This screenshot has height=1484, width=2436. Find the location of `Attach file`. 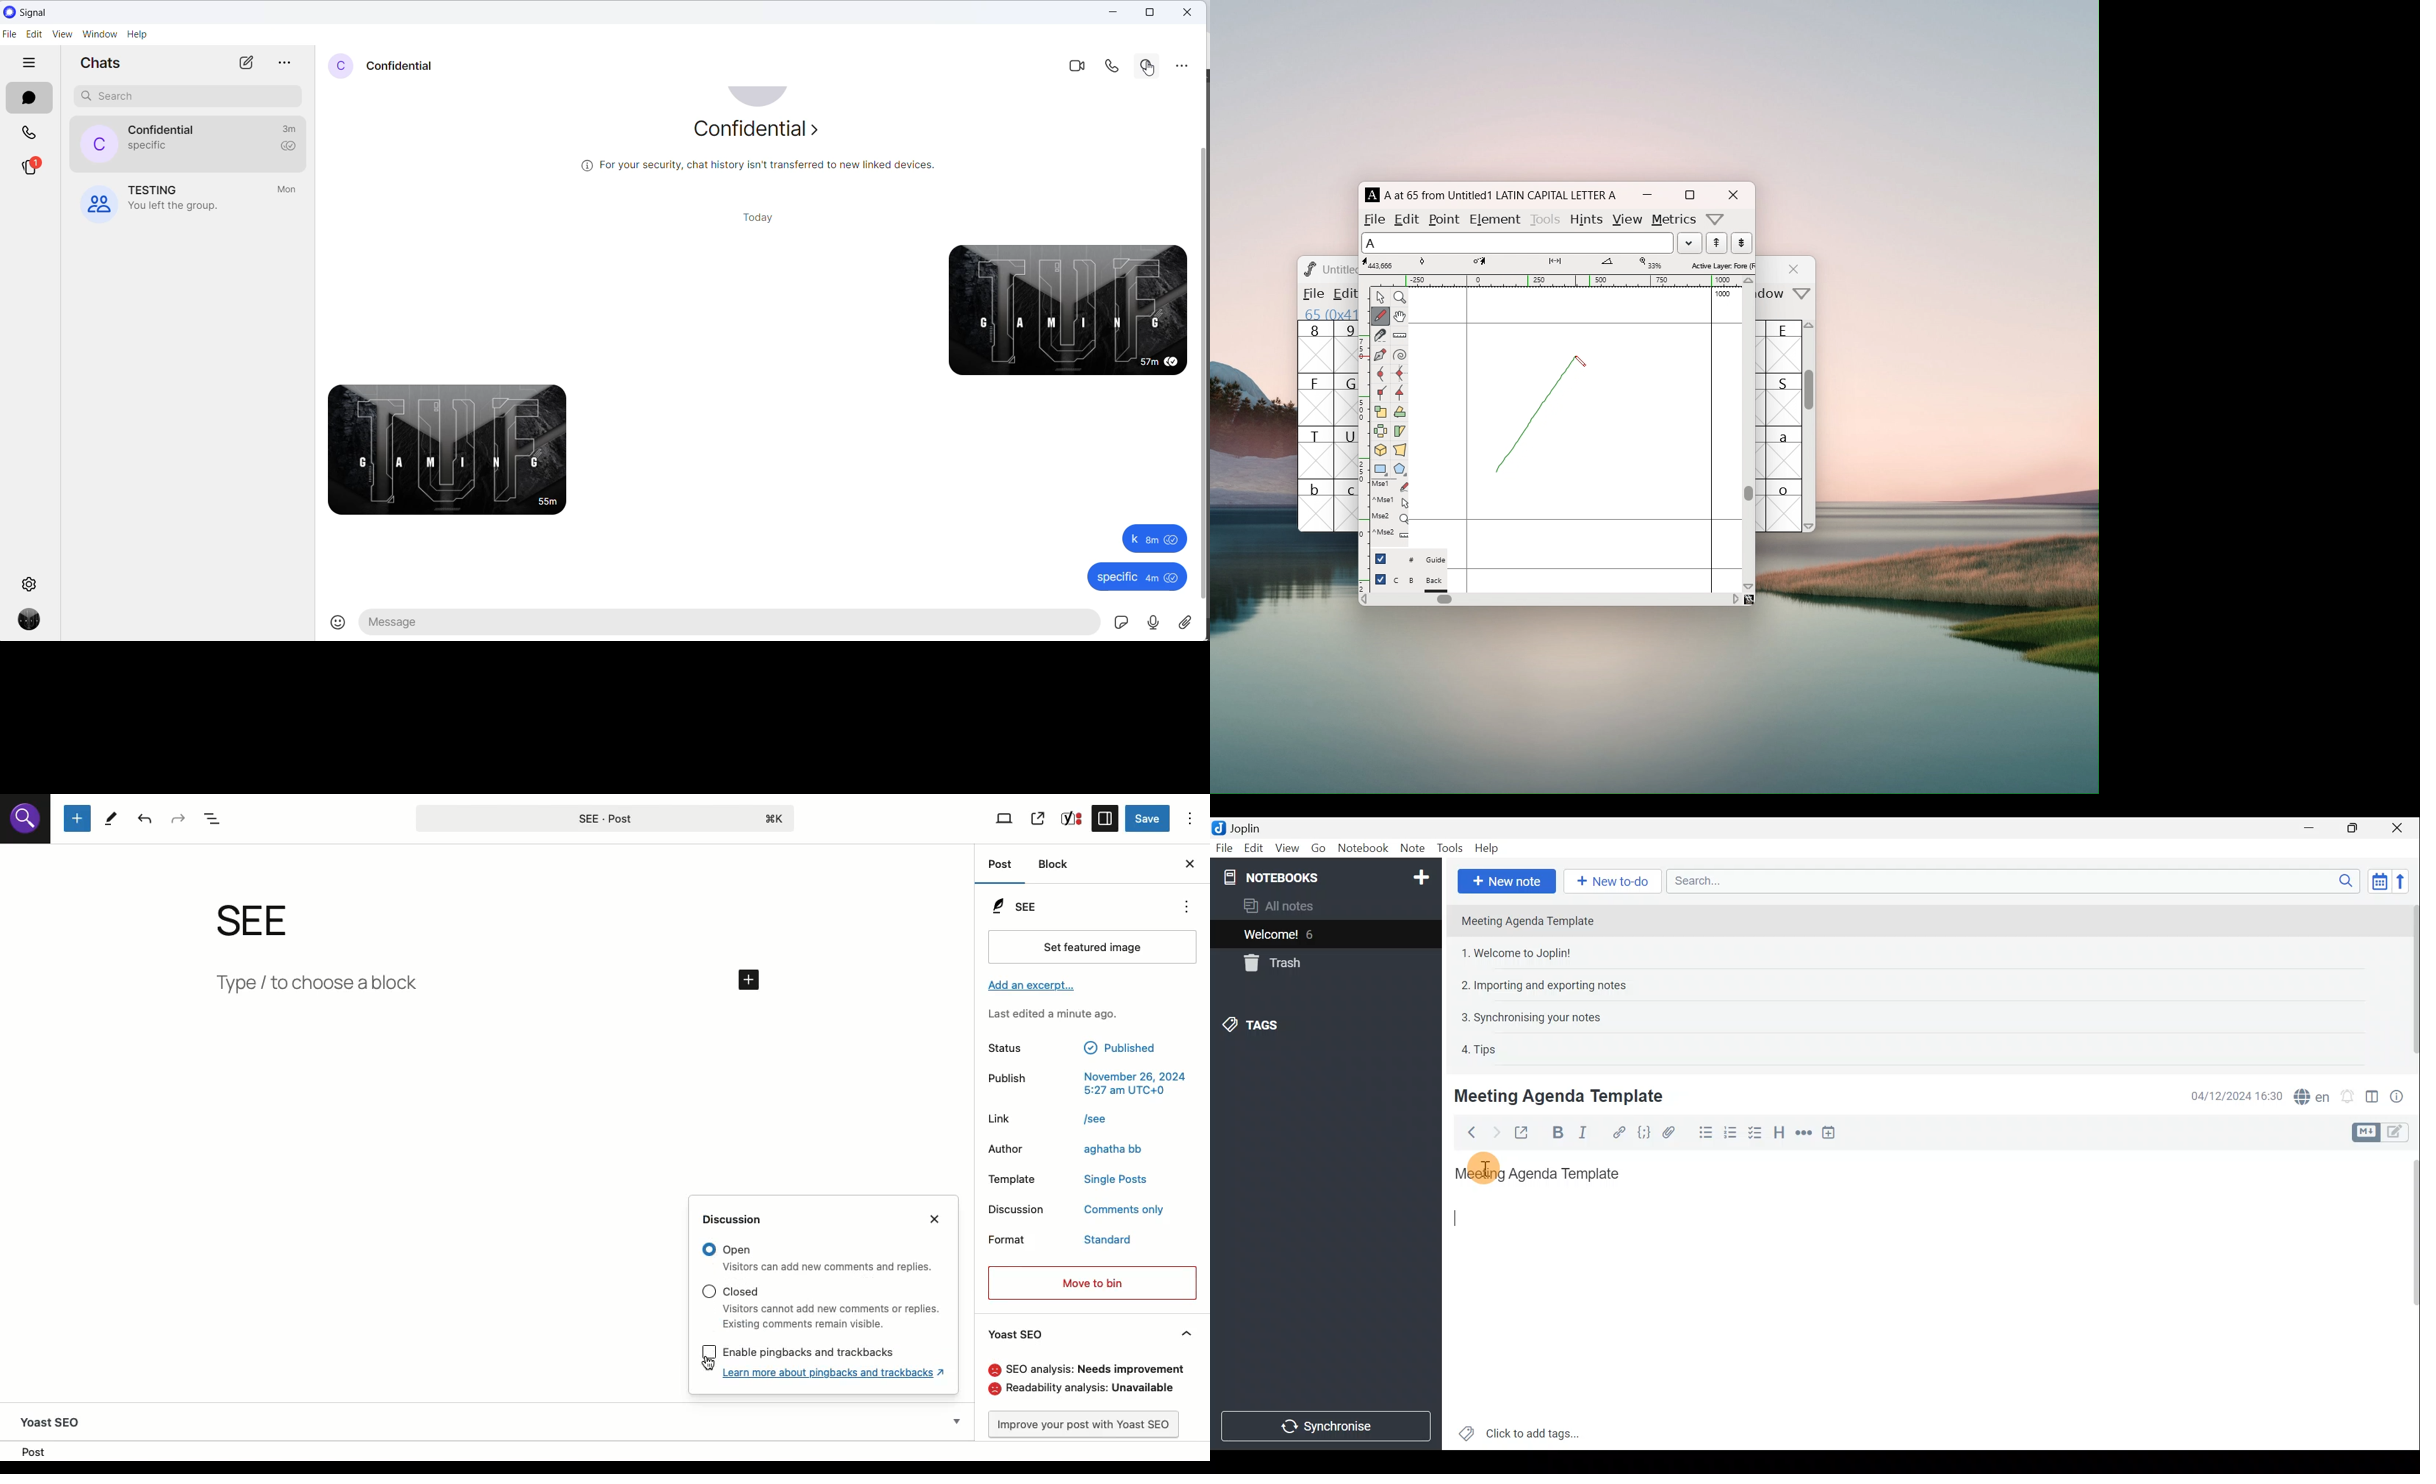

Attach file is located at coordinates (1674, 1133).